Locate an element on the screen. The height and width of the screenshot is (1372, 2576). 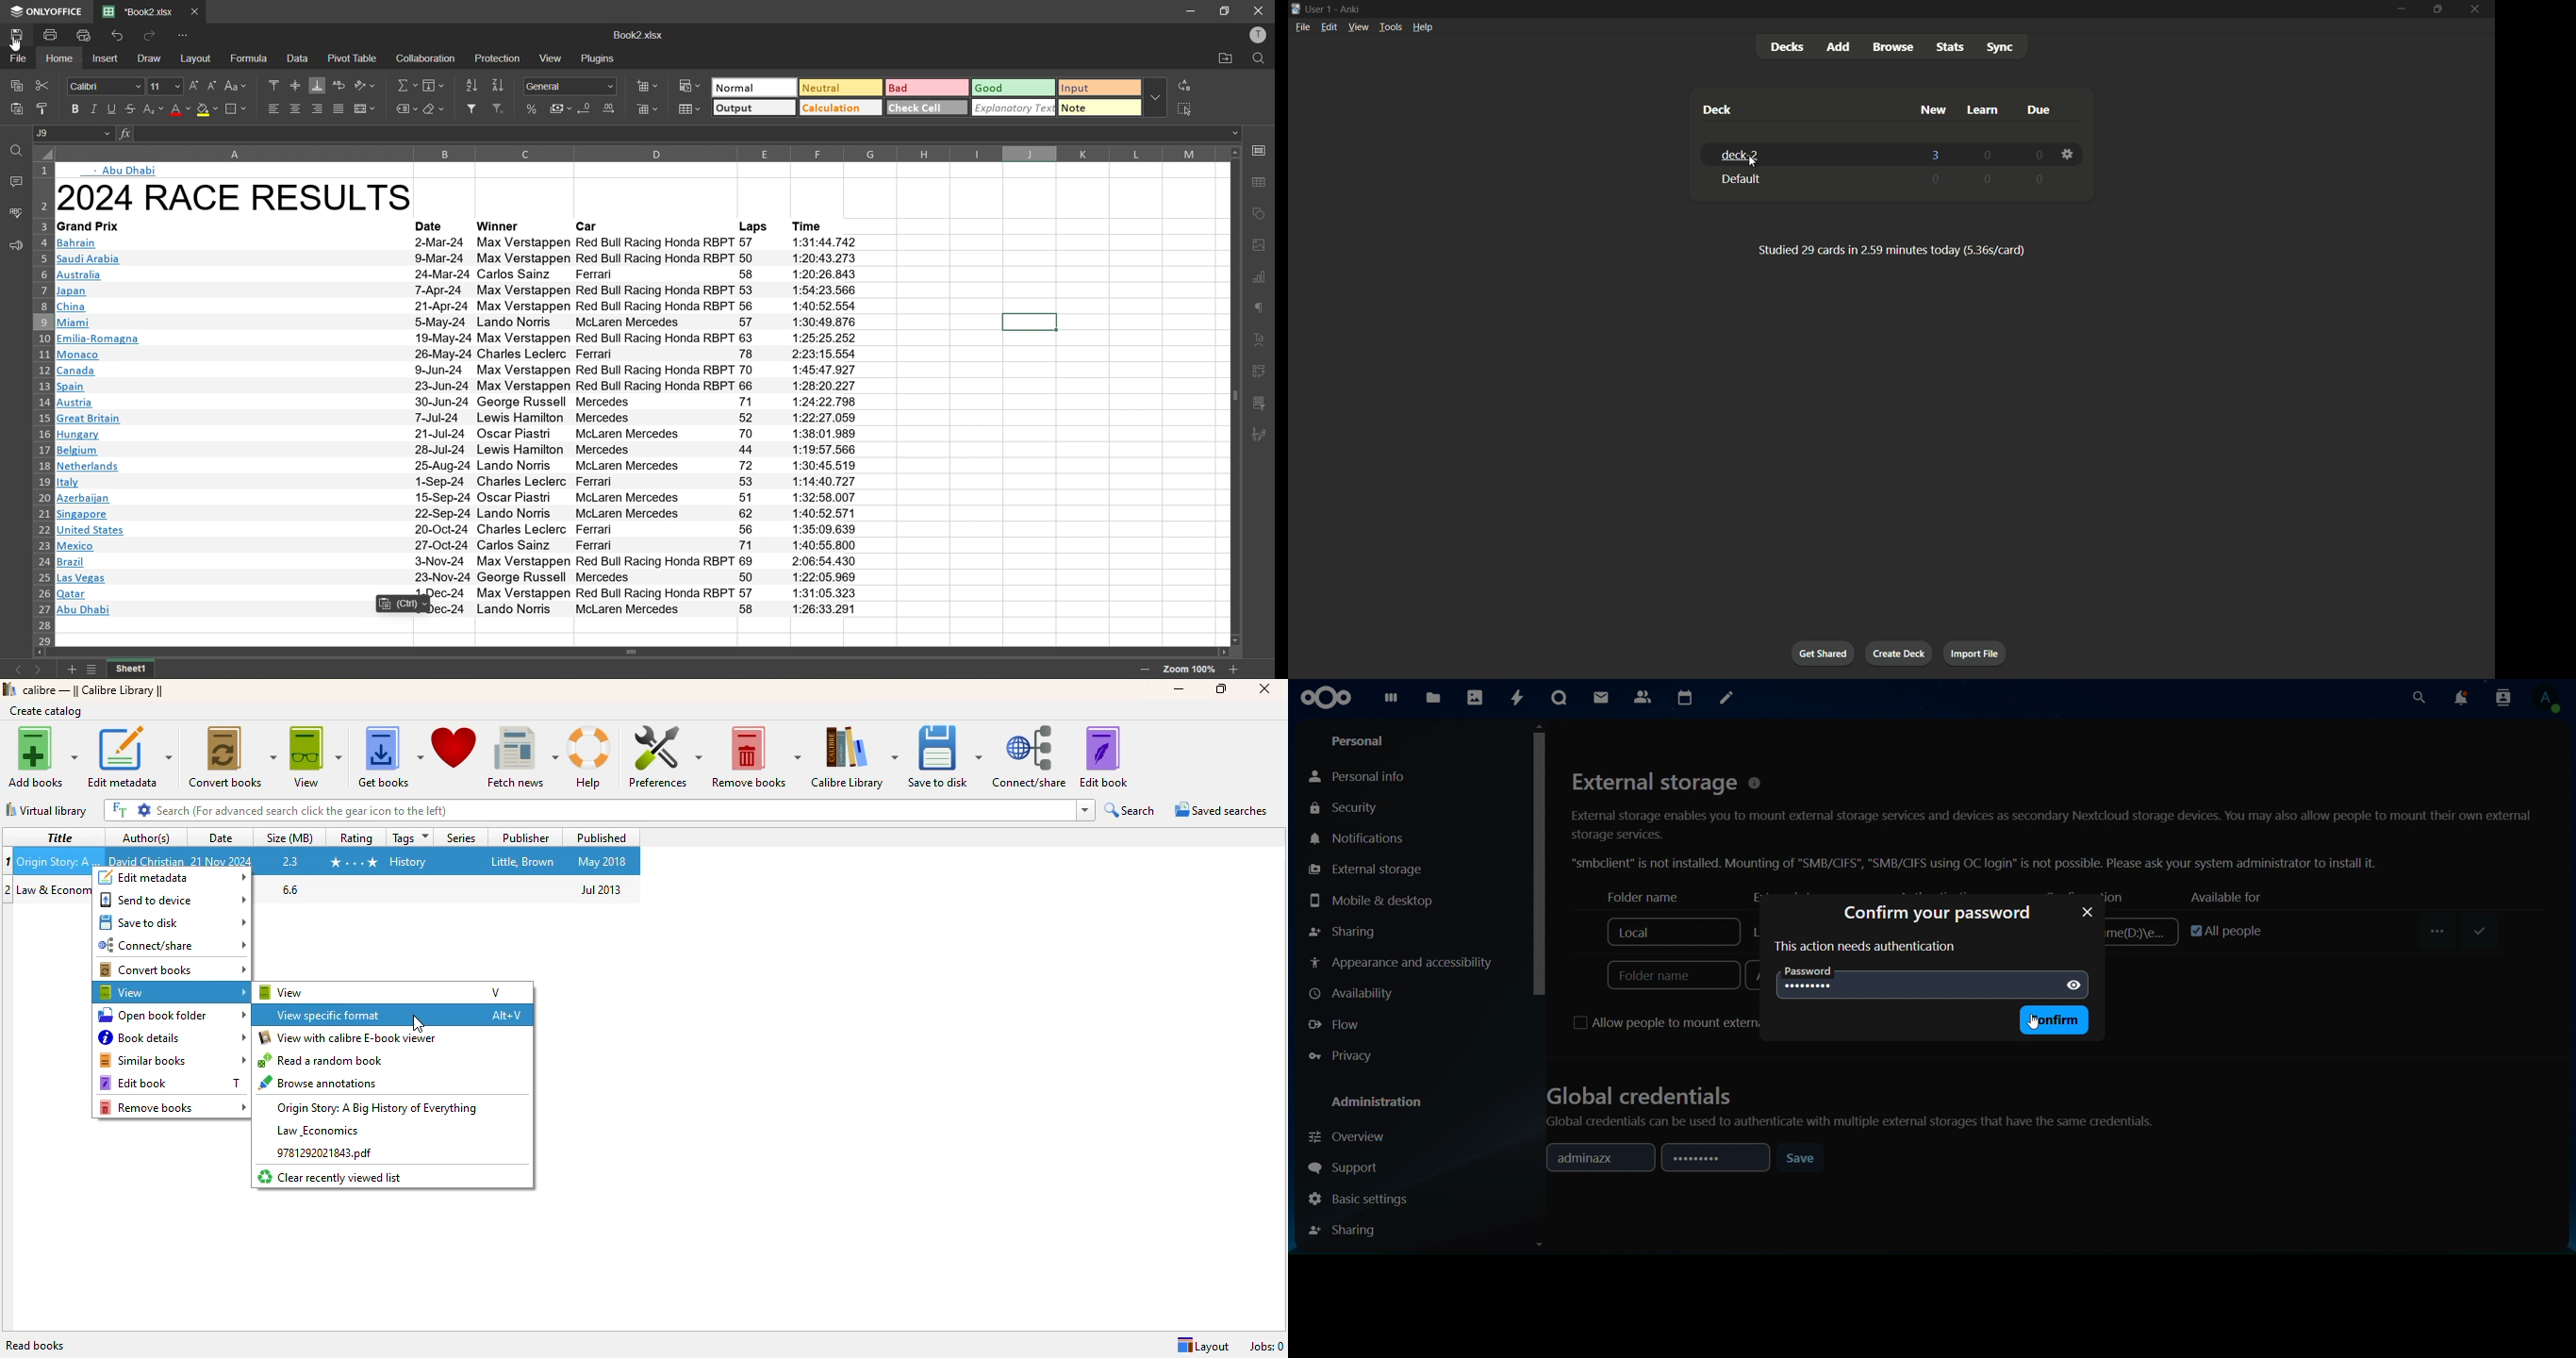
shortcut for view is located at coordinates (496, 991).